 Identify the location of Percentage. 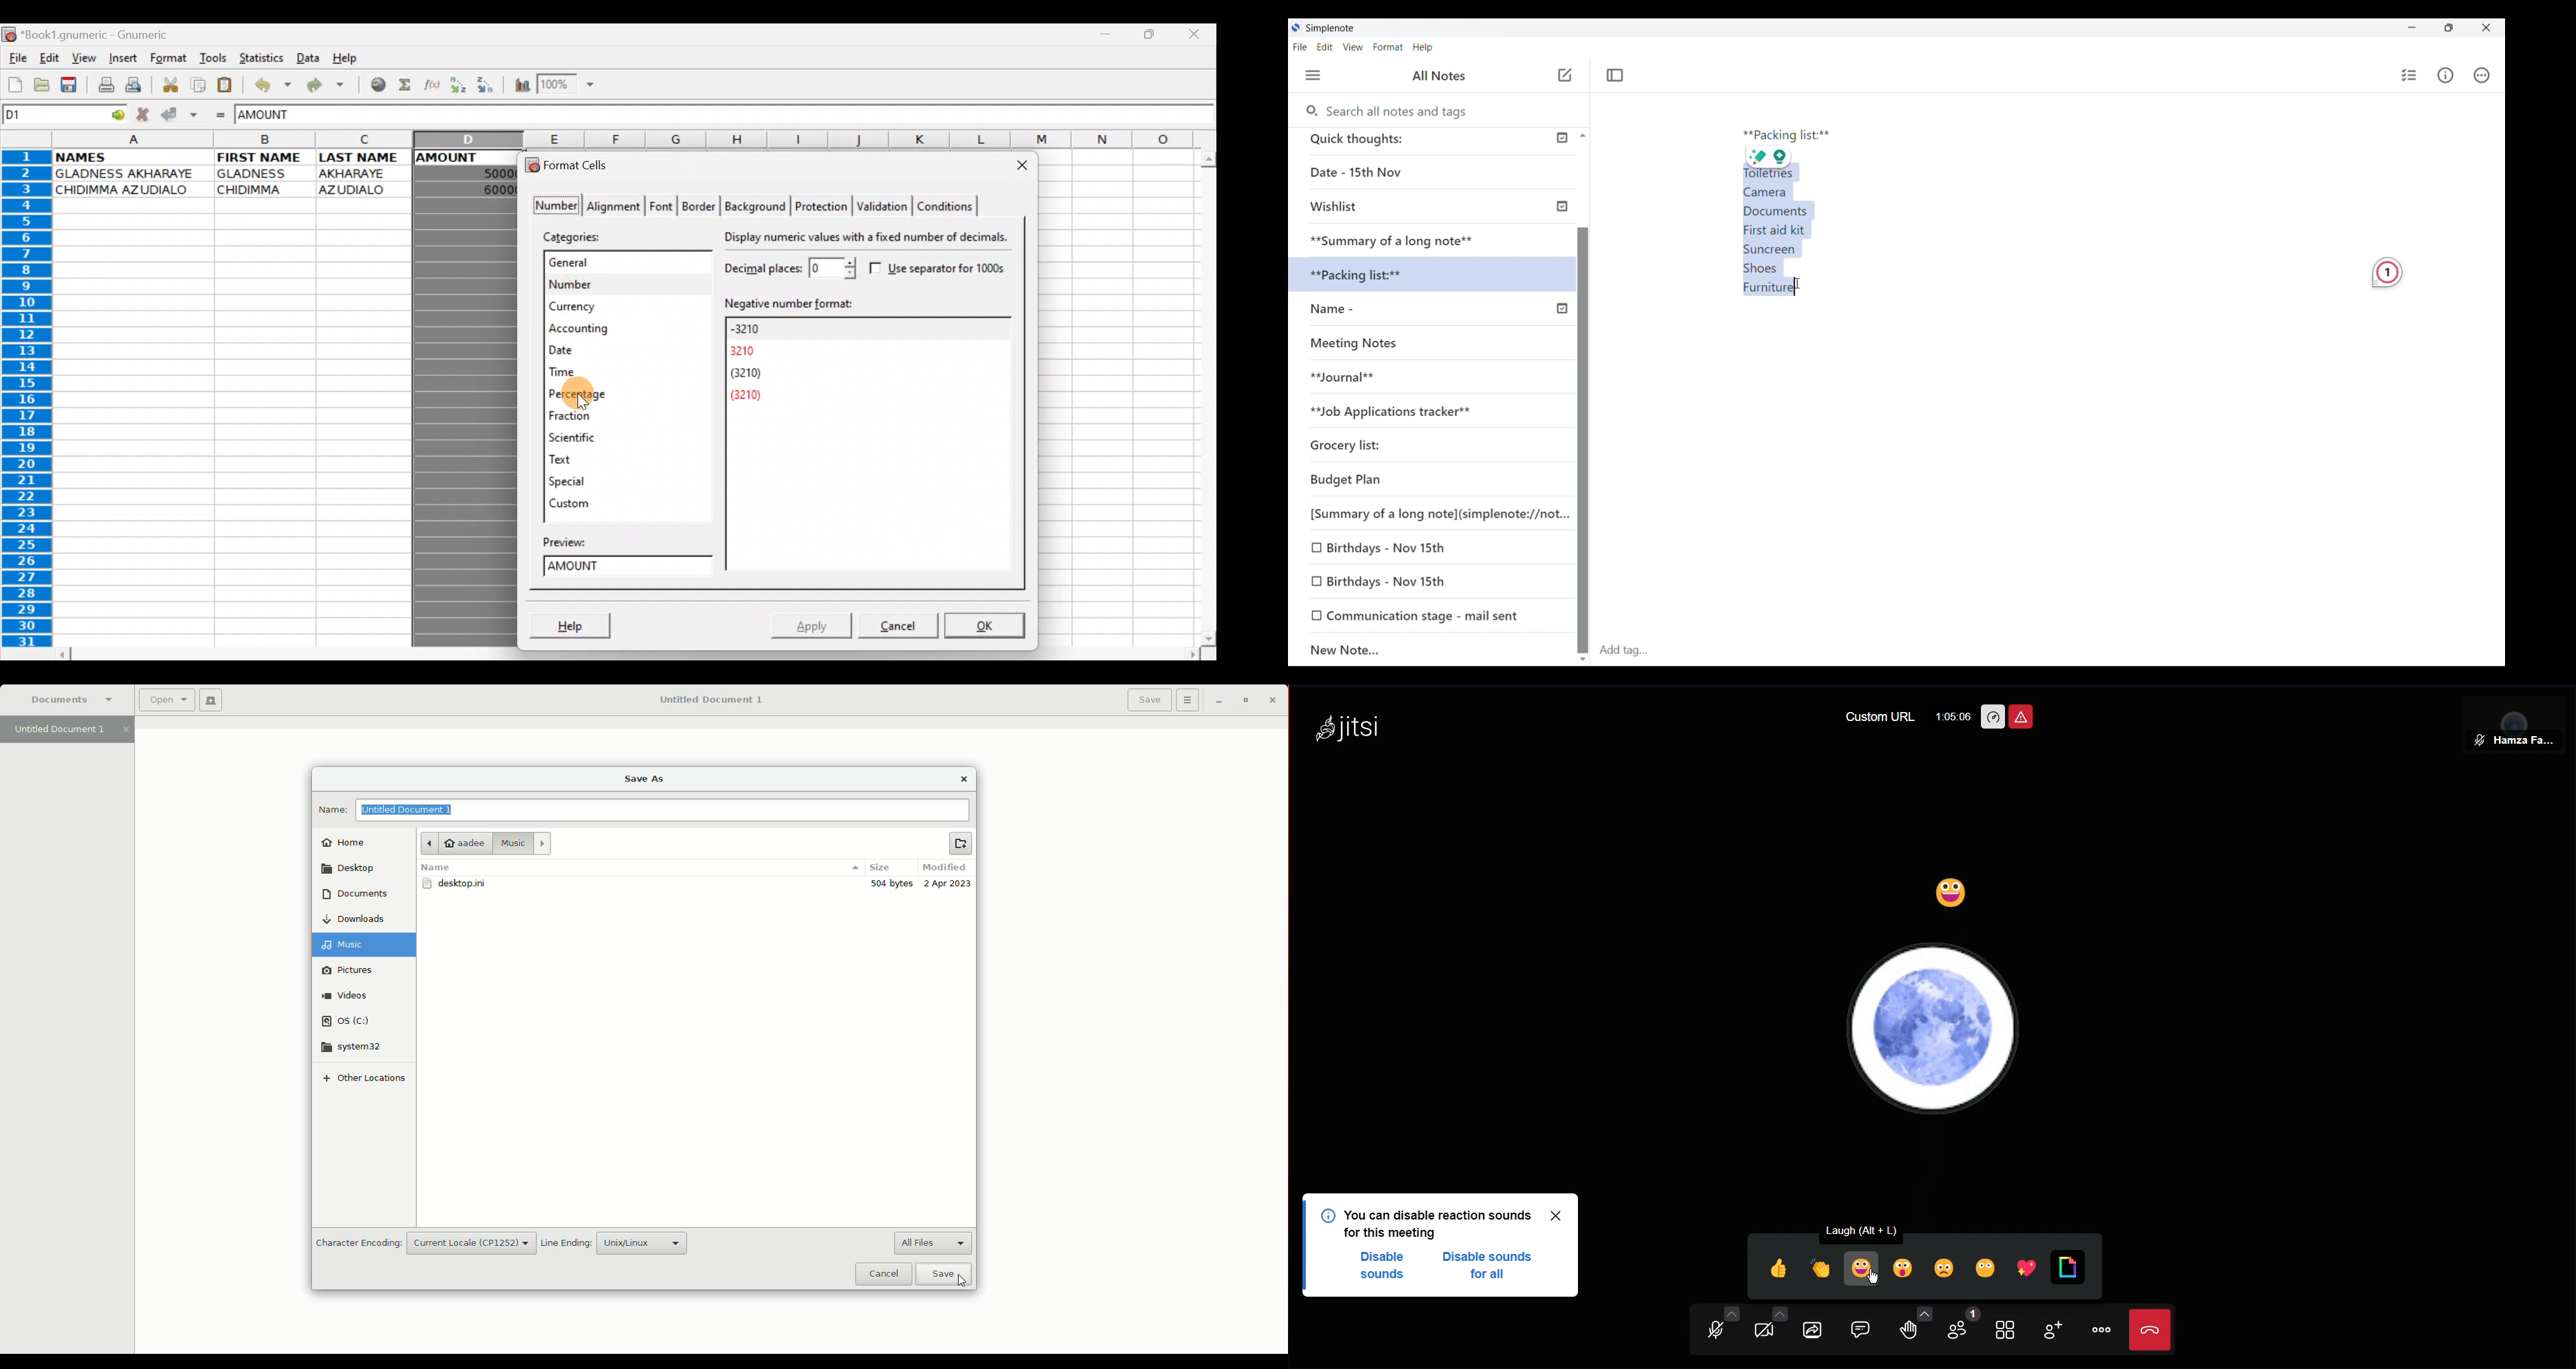
(593, 395).